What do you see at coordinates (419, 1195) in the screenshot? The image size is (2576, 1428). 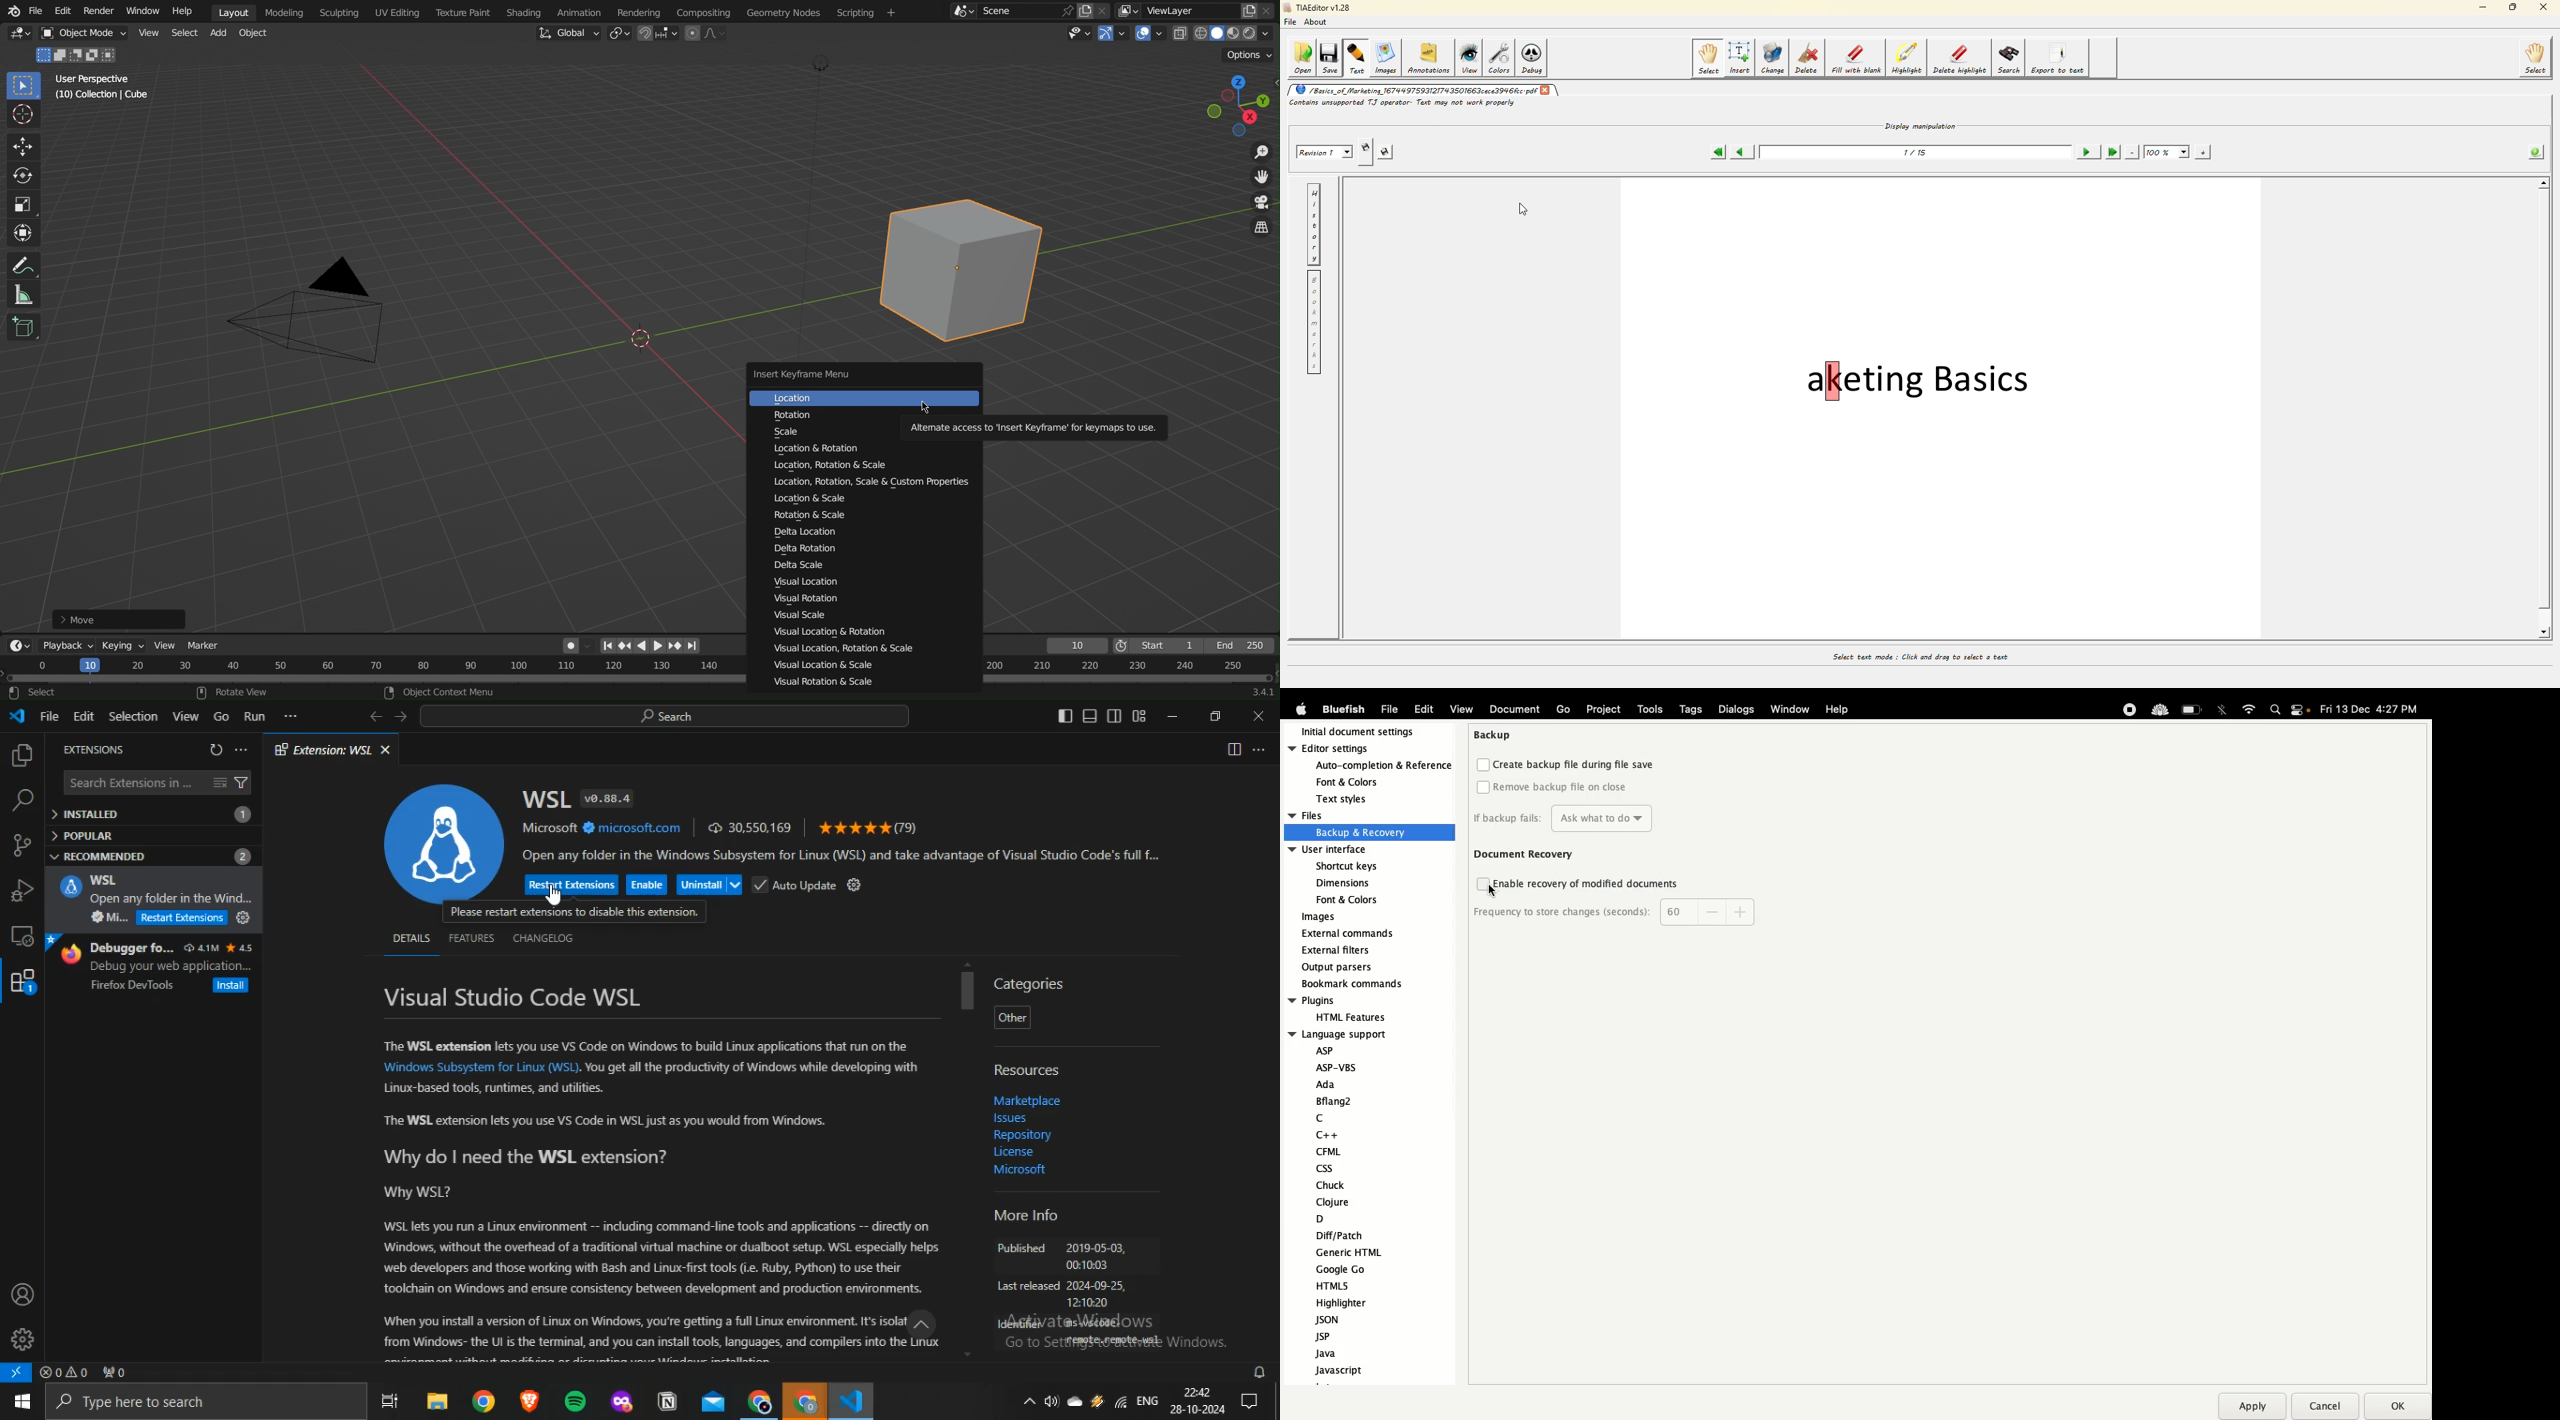 I see `Why WSL?` at bounding box center [419, 1195].